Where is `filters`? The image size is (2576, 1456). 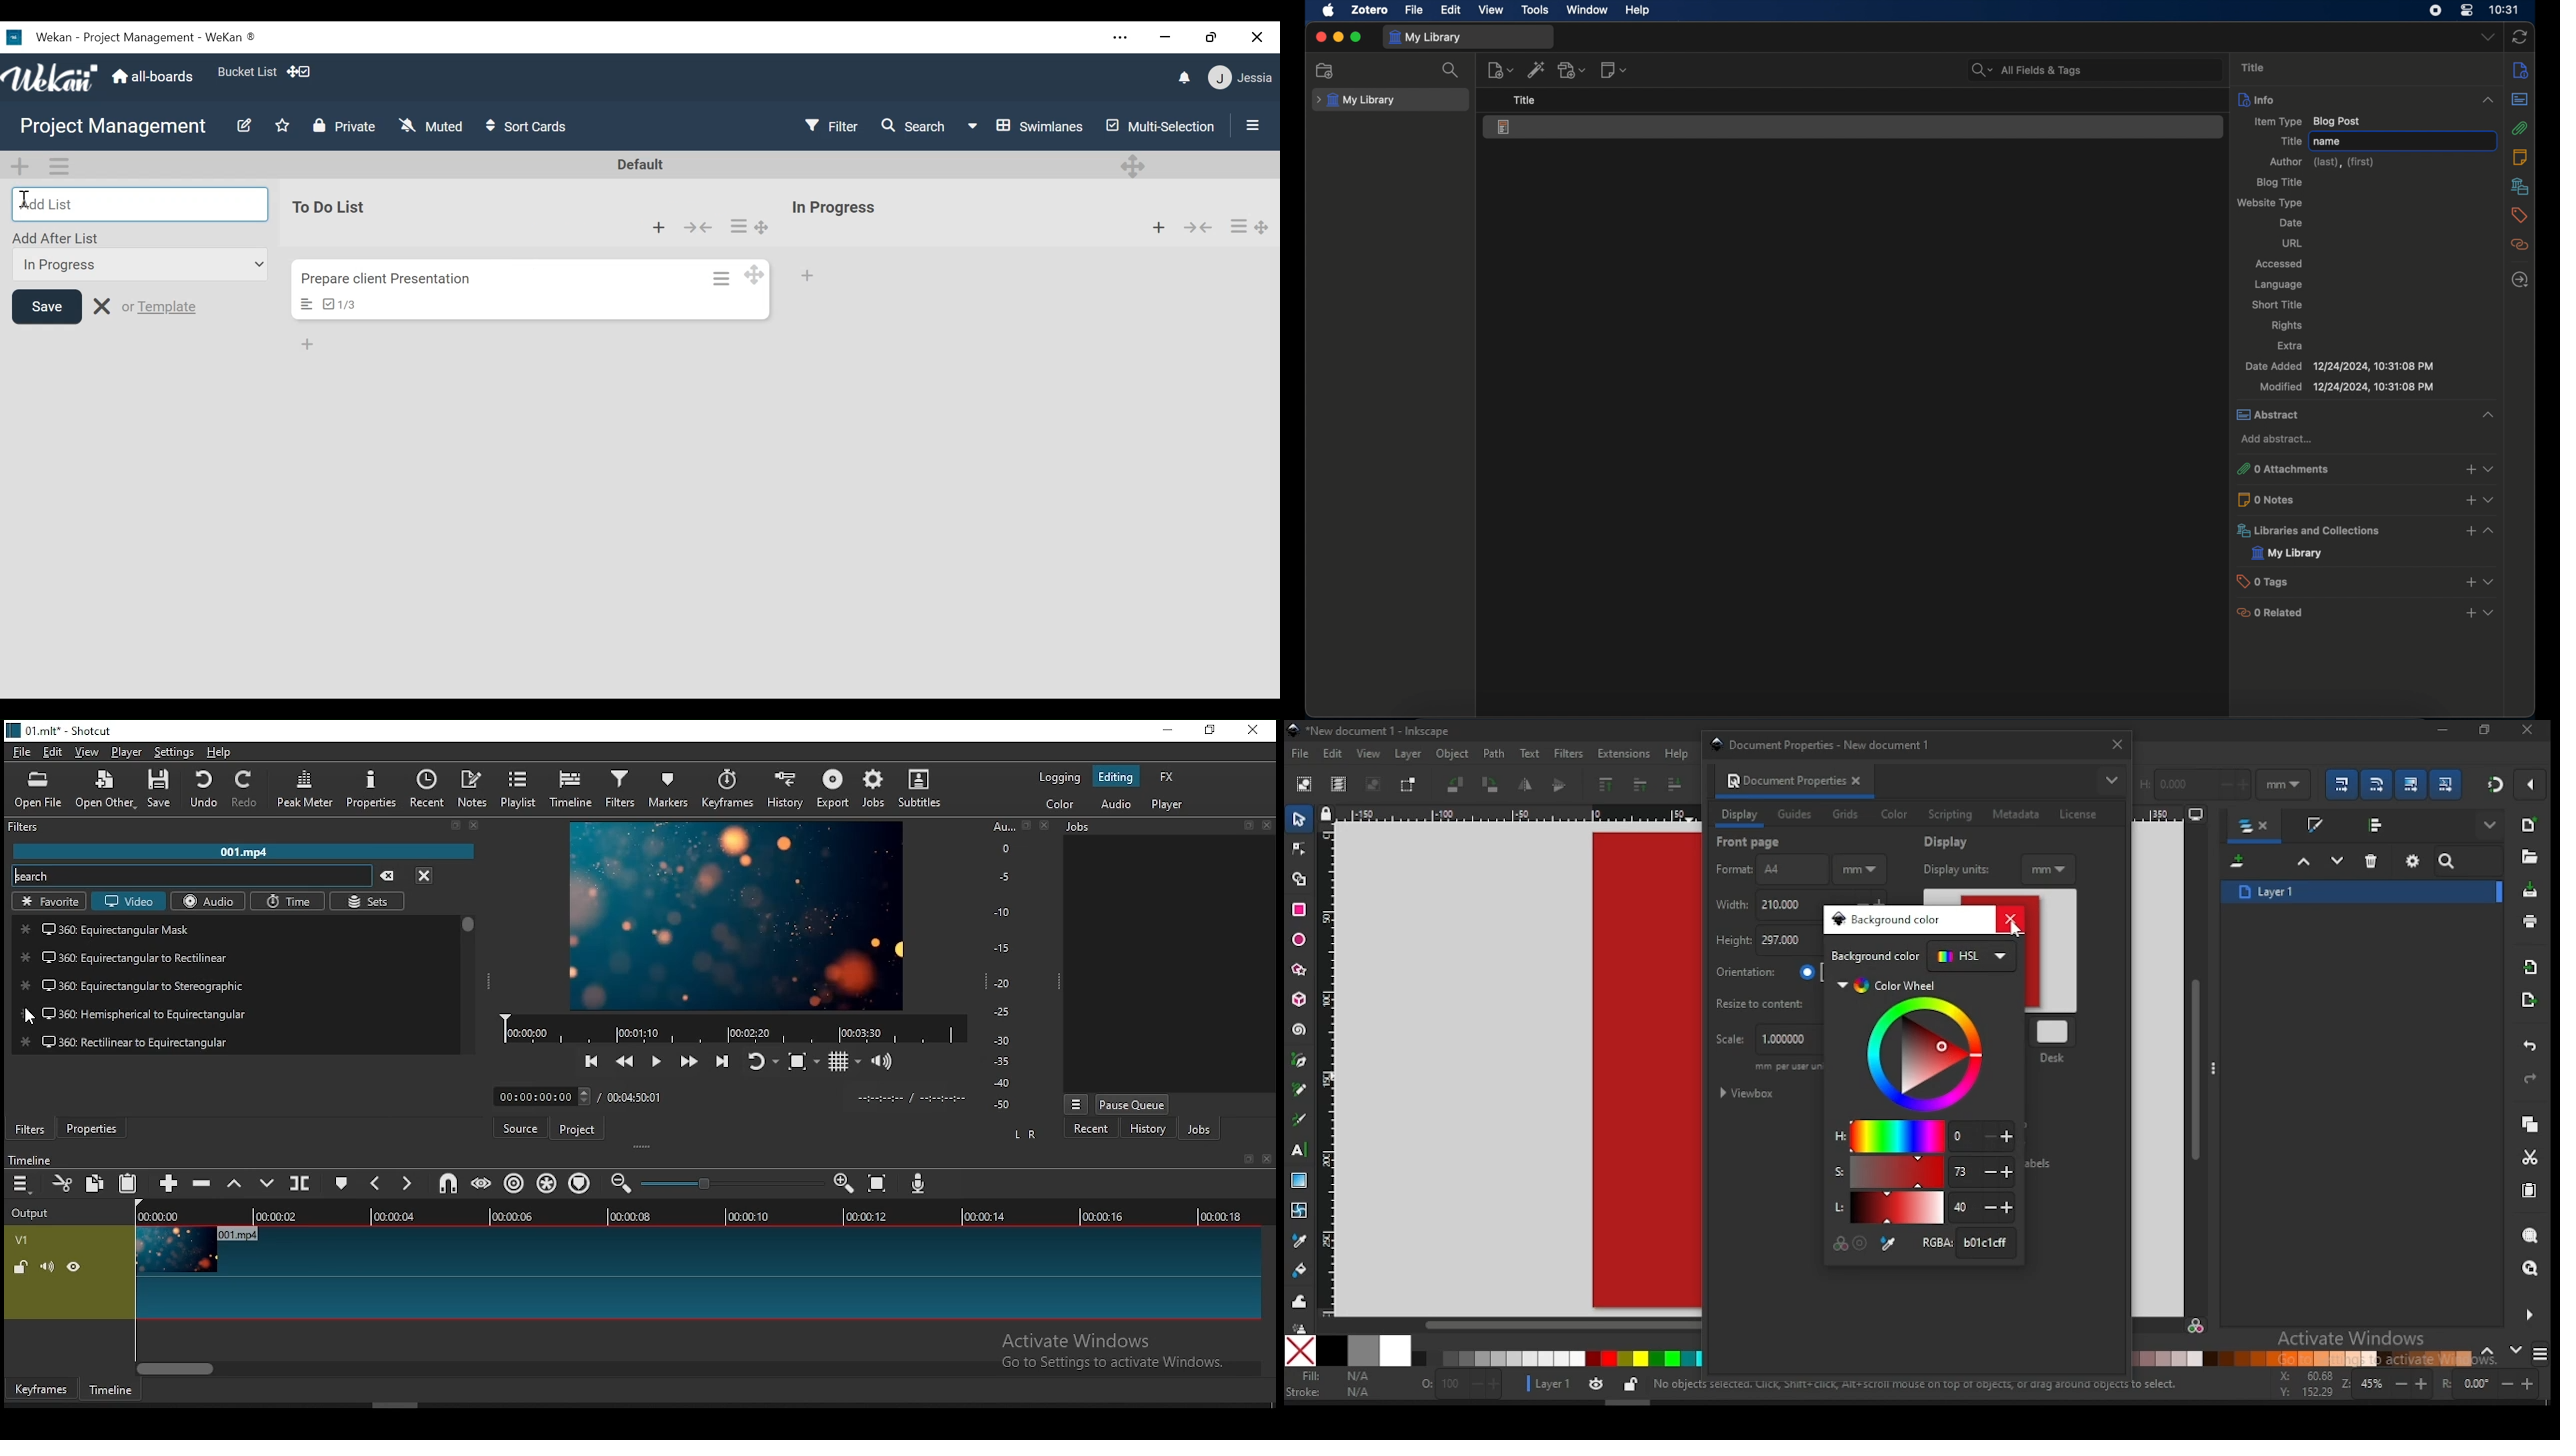 filters is located at coordinates (35, 1129).